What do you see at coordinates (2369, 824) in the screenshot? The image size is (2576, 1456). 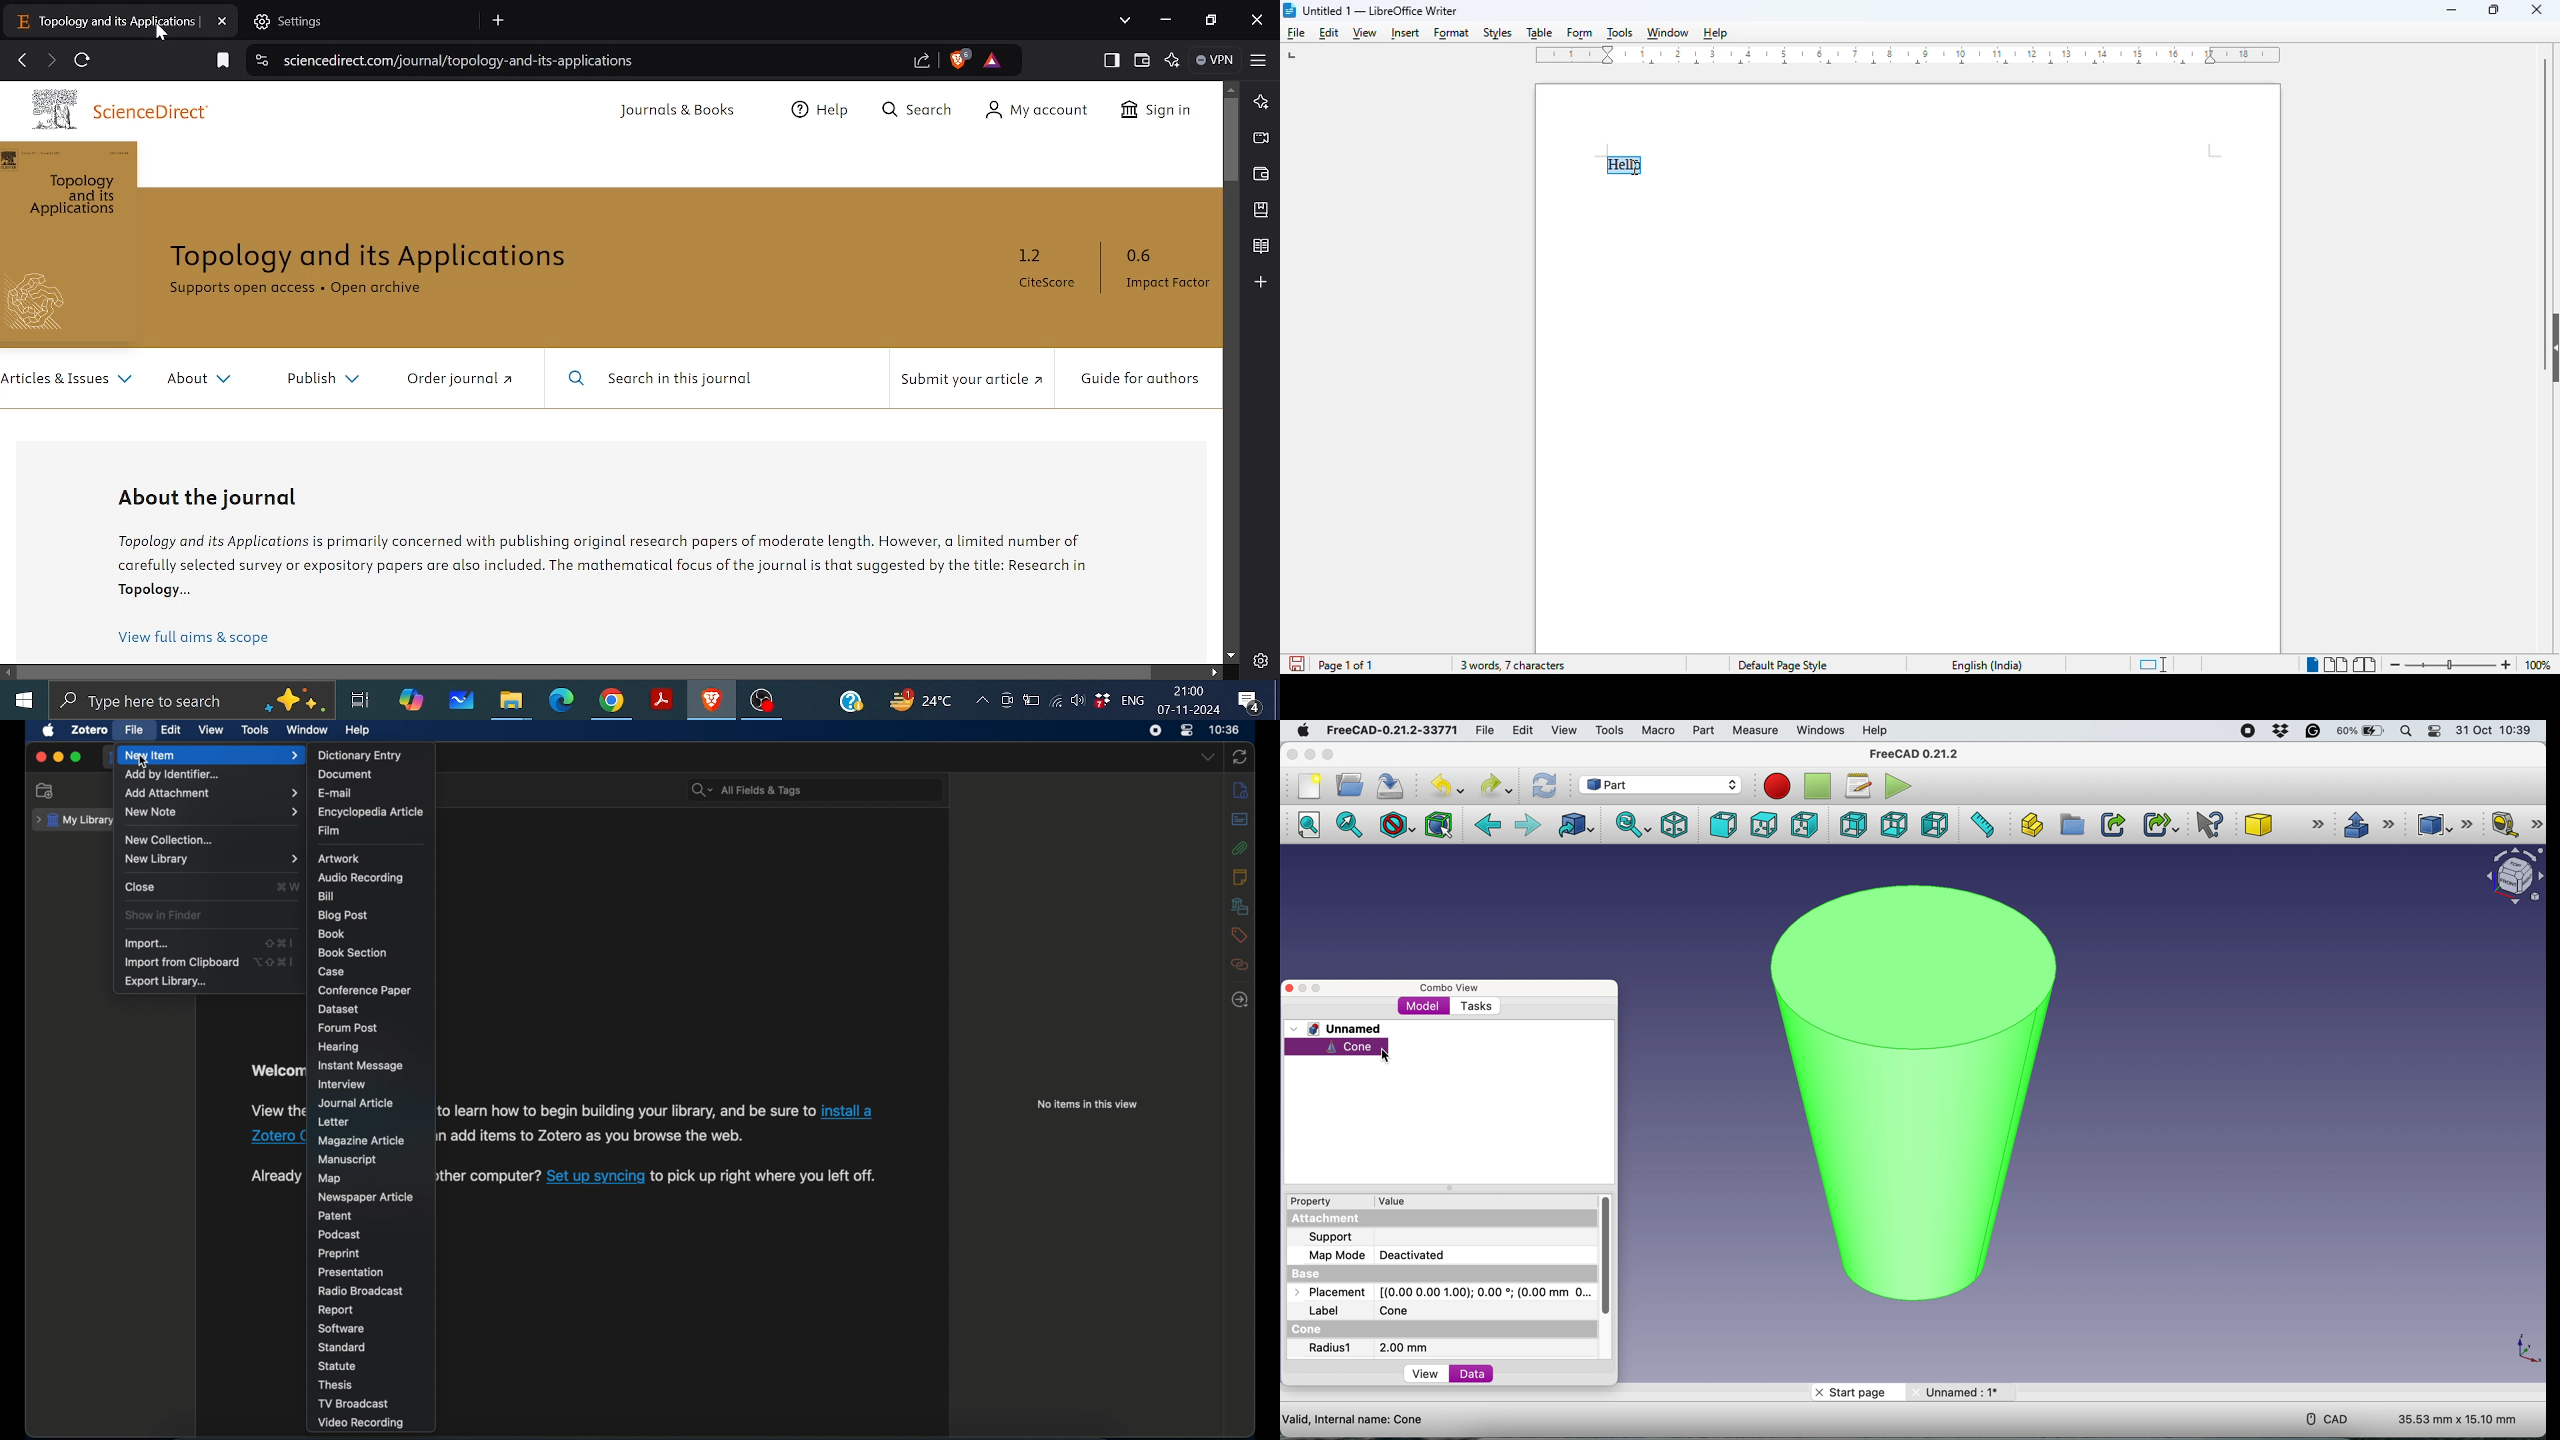 I see `extrude` at bounding box center [2369, 824].